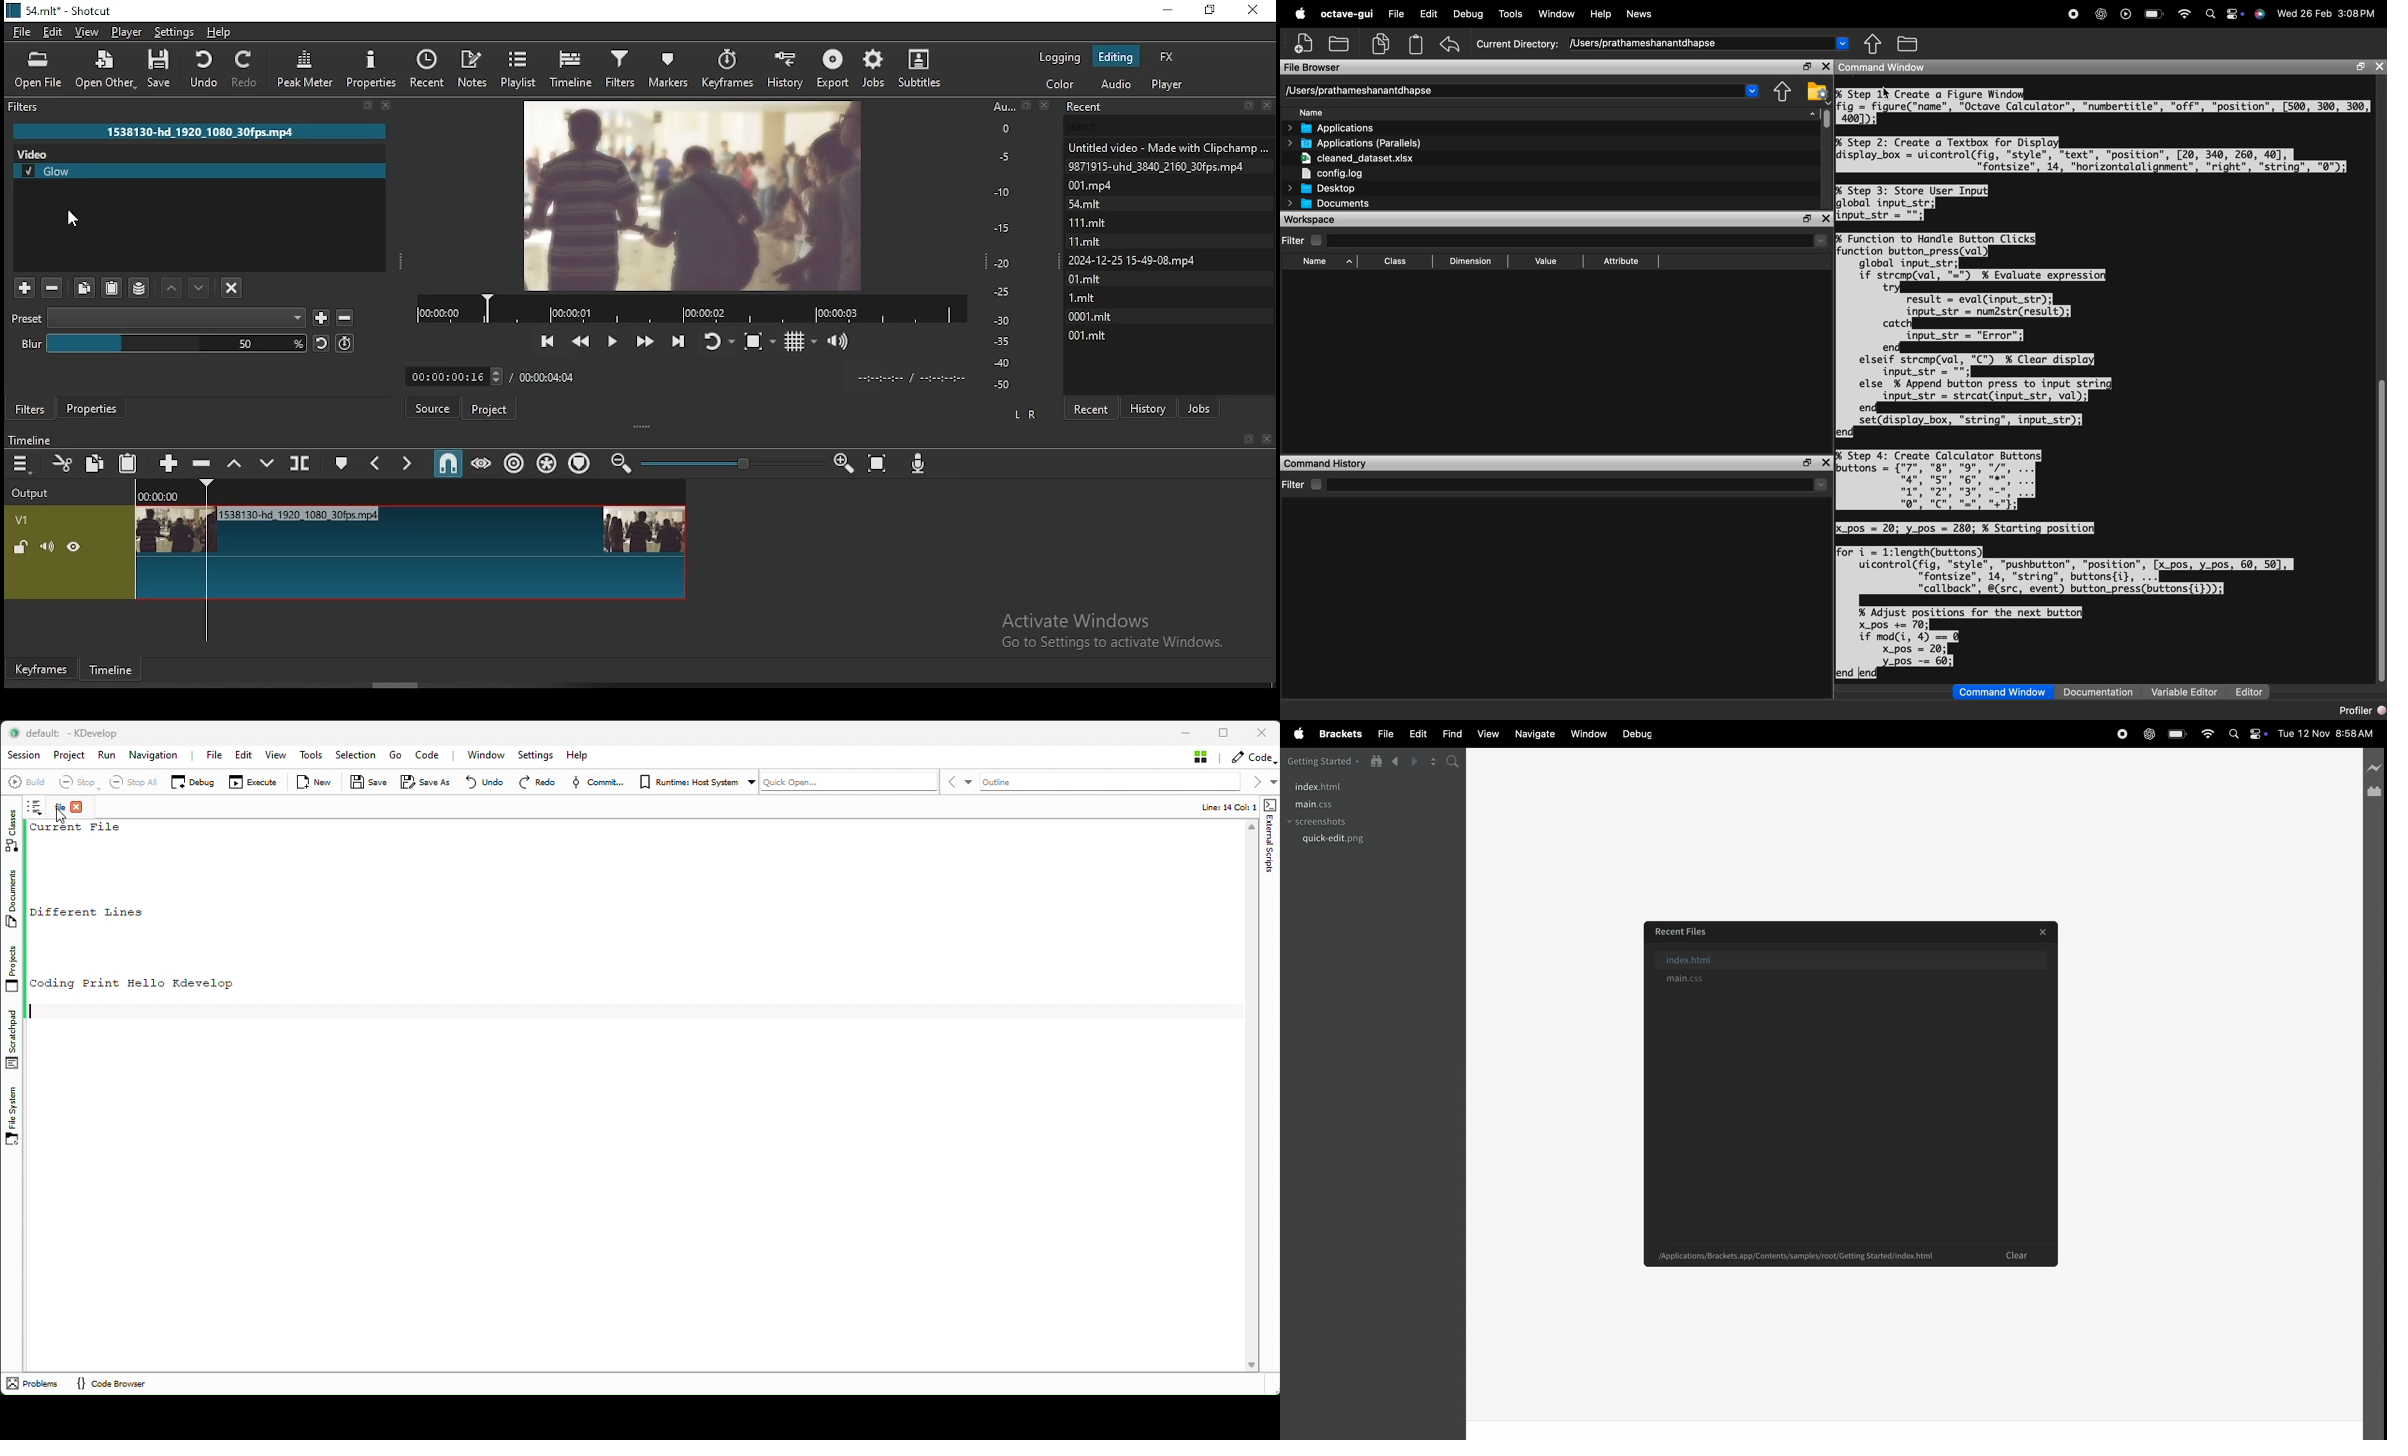  Describe the element at coordinates (1338, 734) in the screenshot. I see `brackets` at that location.